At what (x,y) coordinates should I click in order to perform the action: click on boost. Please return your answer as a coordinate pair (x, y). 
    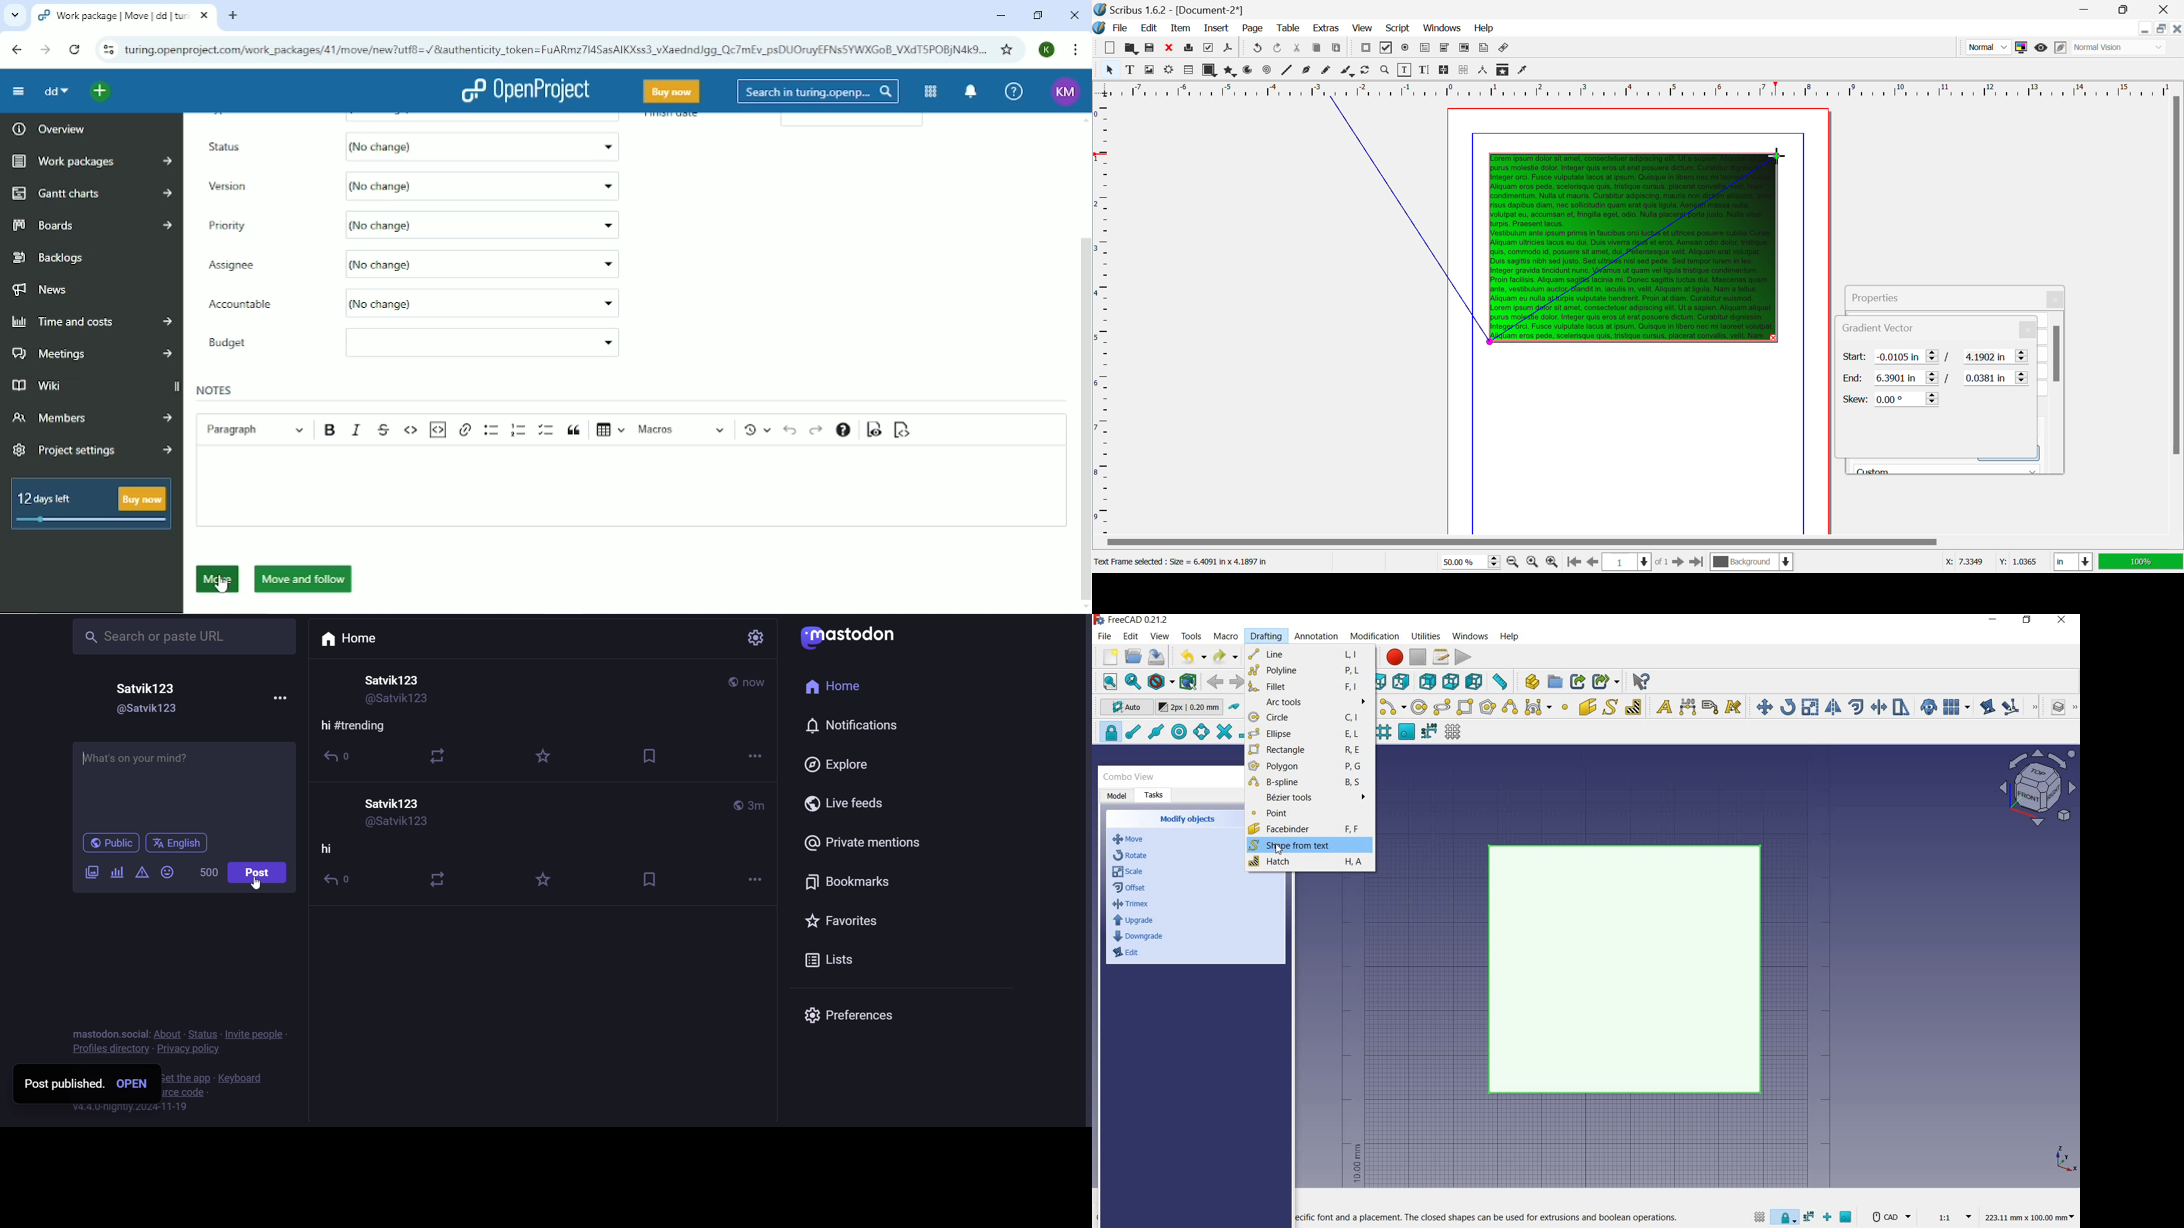
    Looking at the image, I should click on (438, 754).